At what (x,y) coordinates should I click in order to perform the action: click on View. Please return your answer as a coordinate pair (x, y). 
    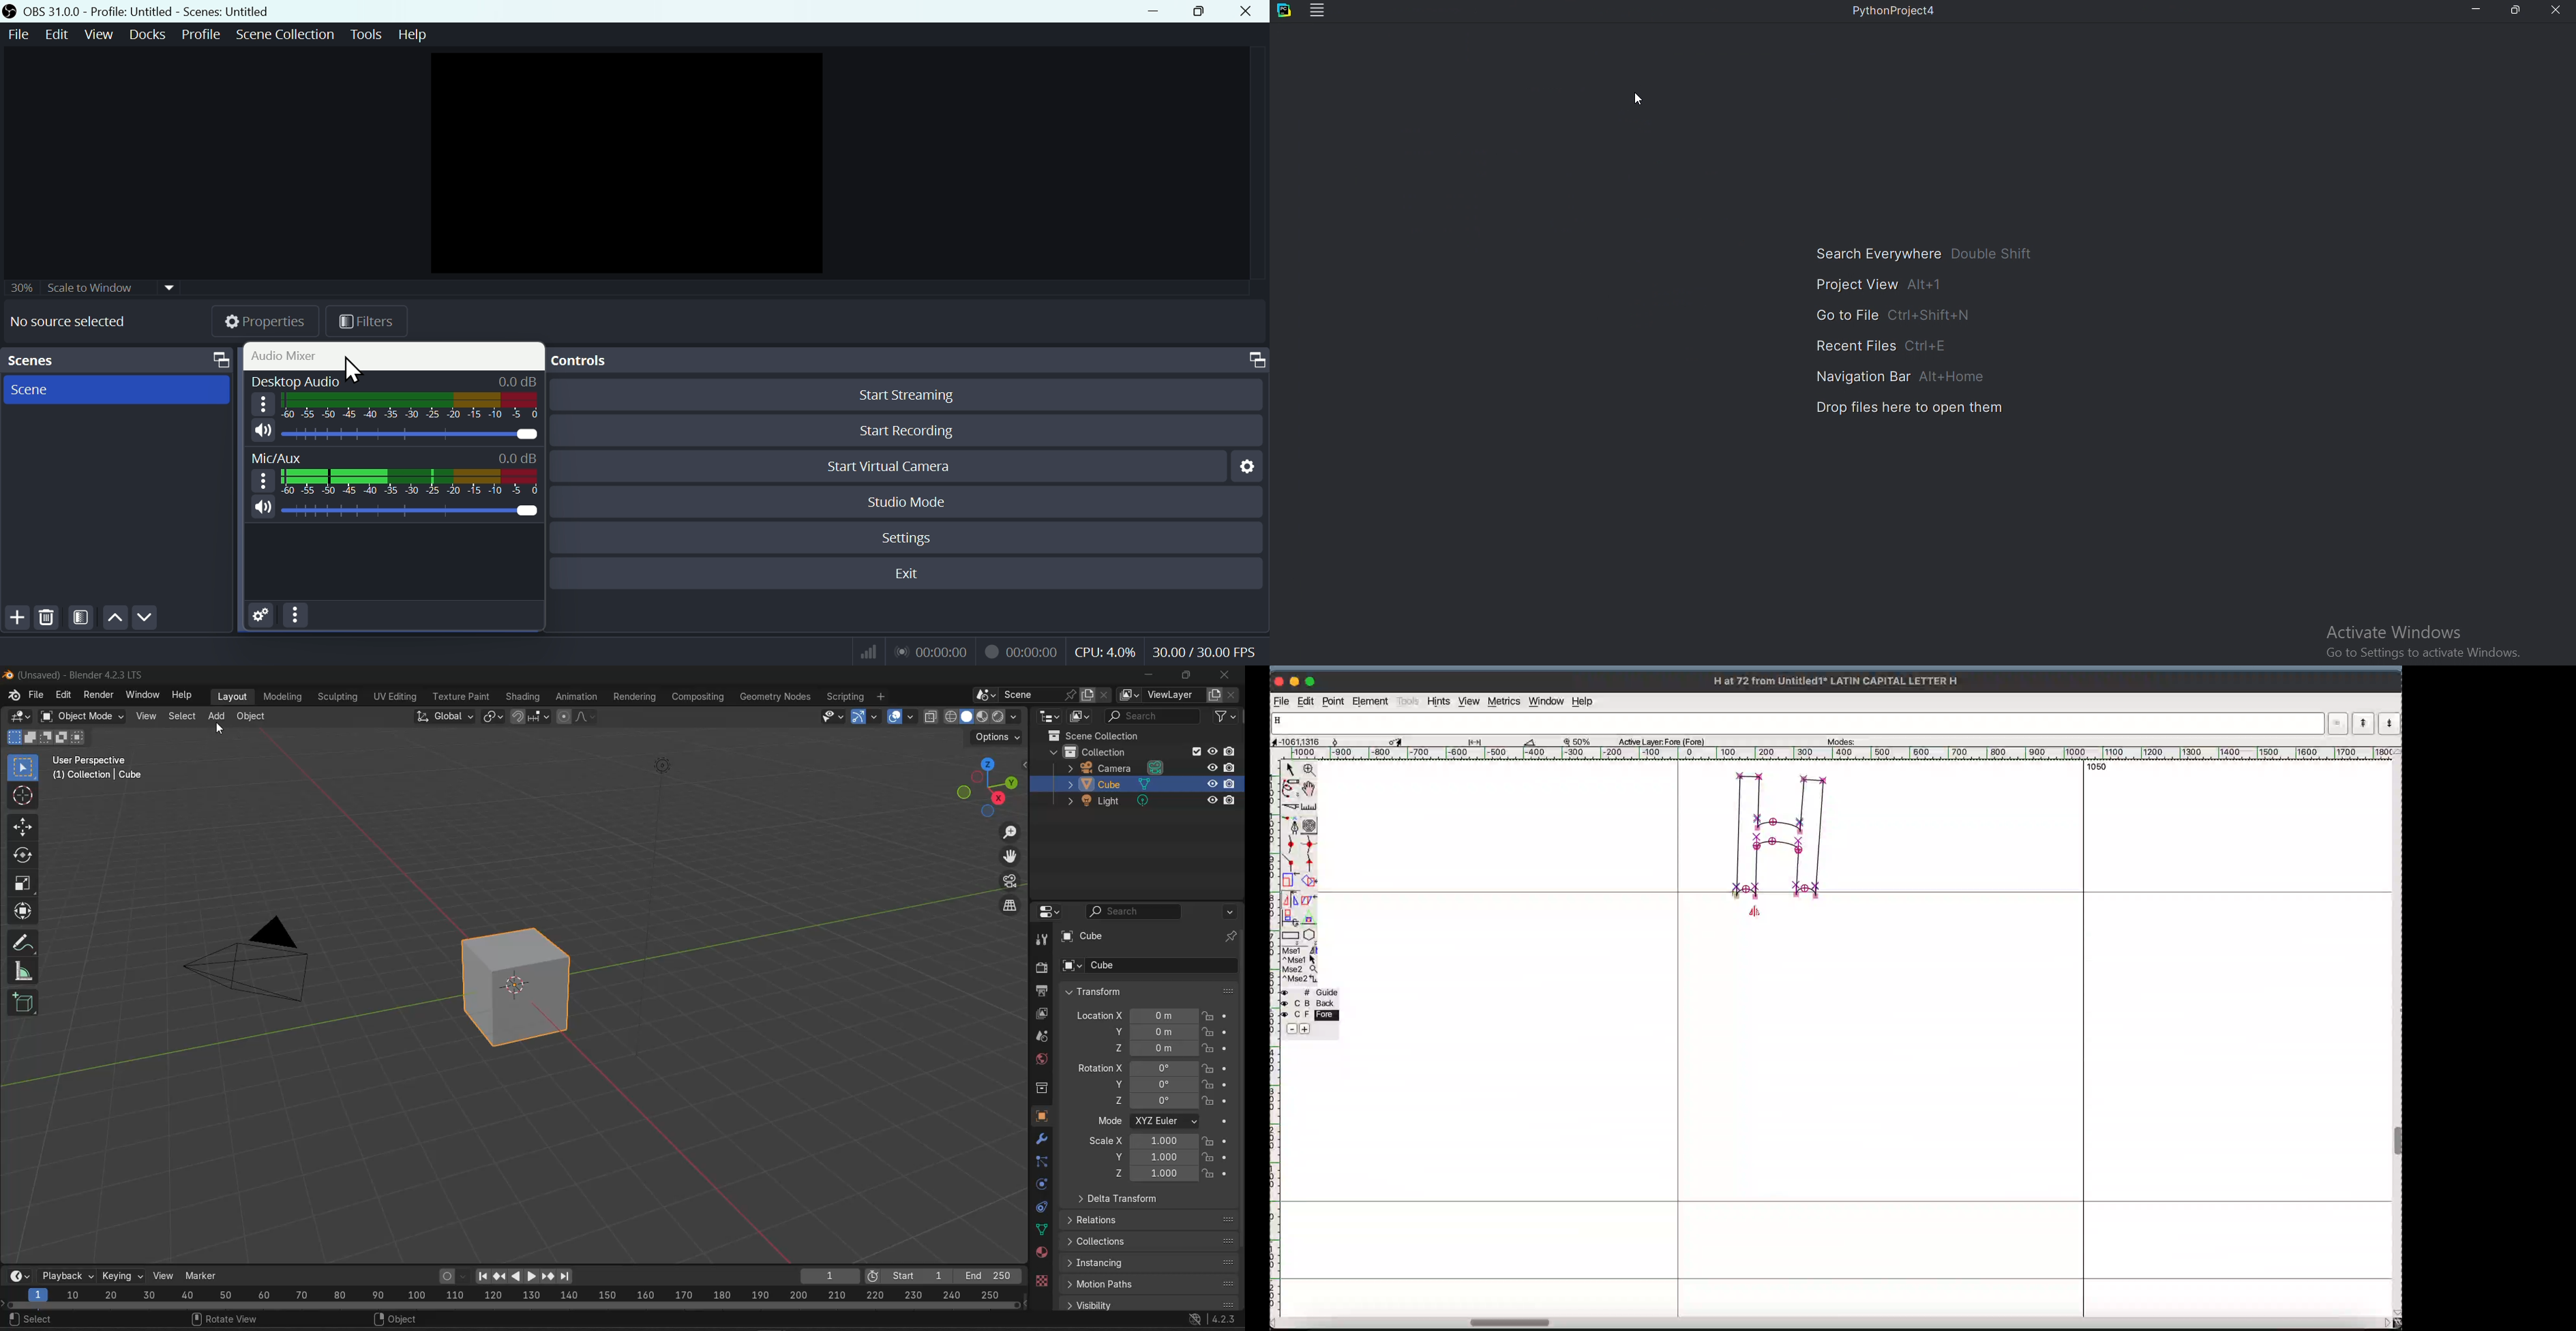
    Looking at the image, I should click on (98, 33).